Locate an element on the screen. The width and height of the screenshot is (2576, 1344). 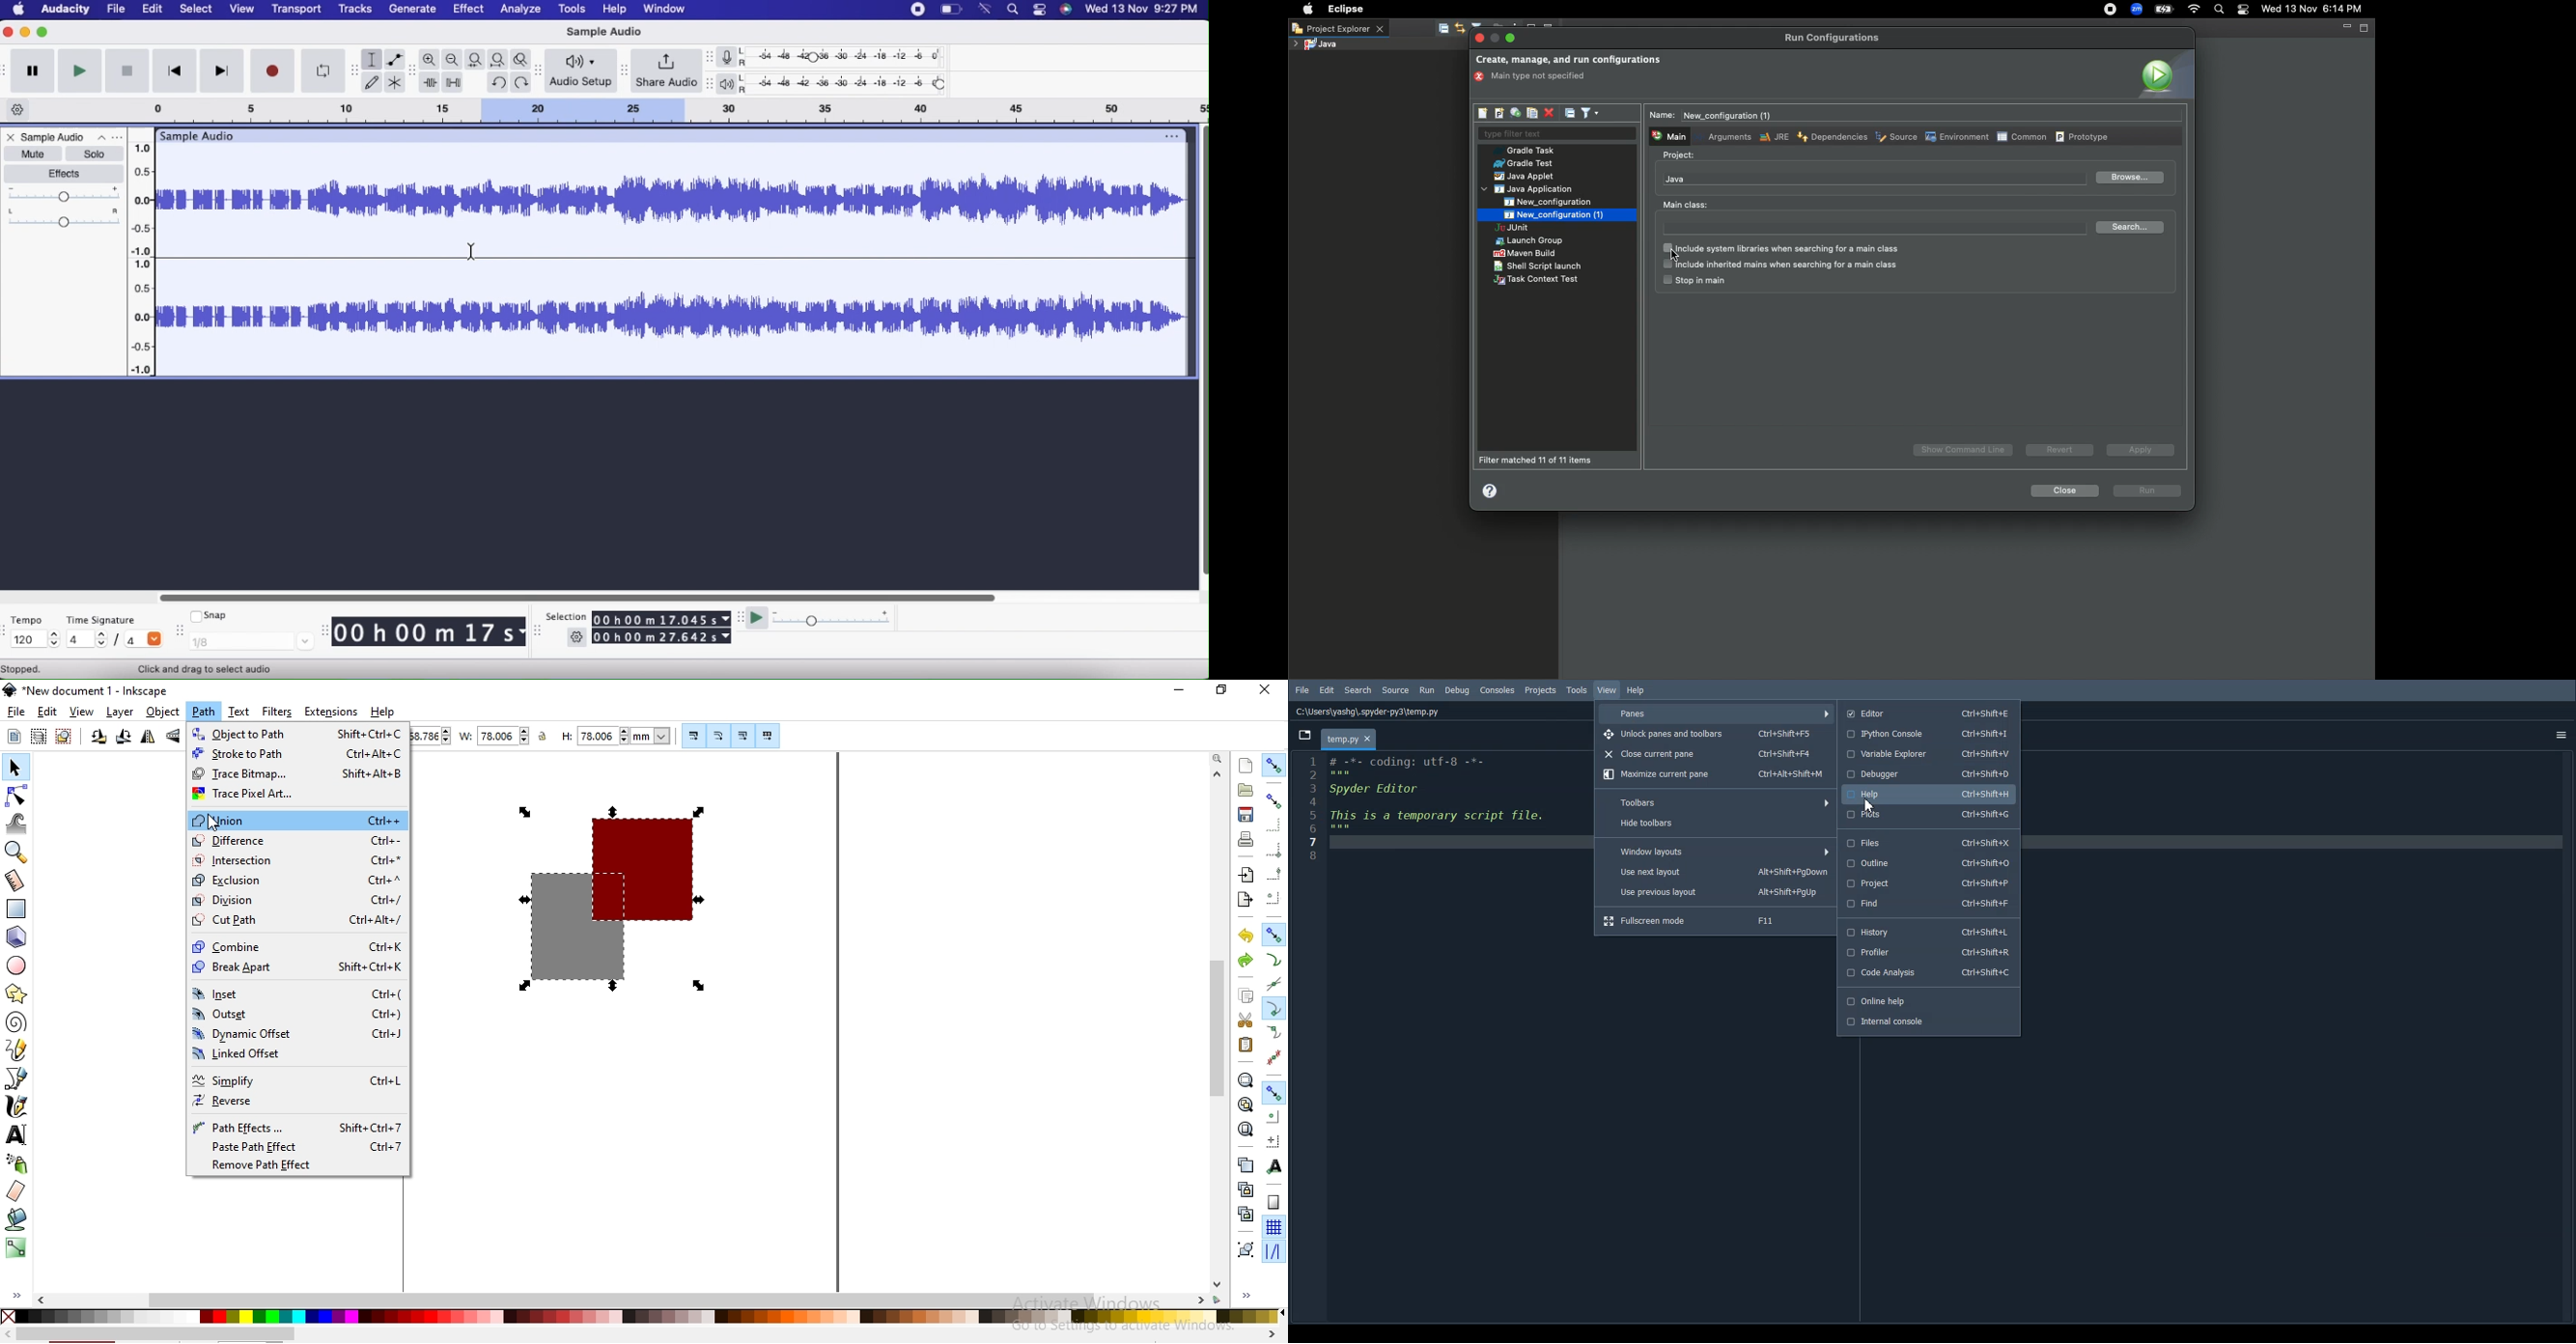
Use next layout is located at coordinates (1716, 870).